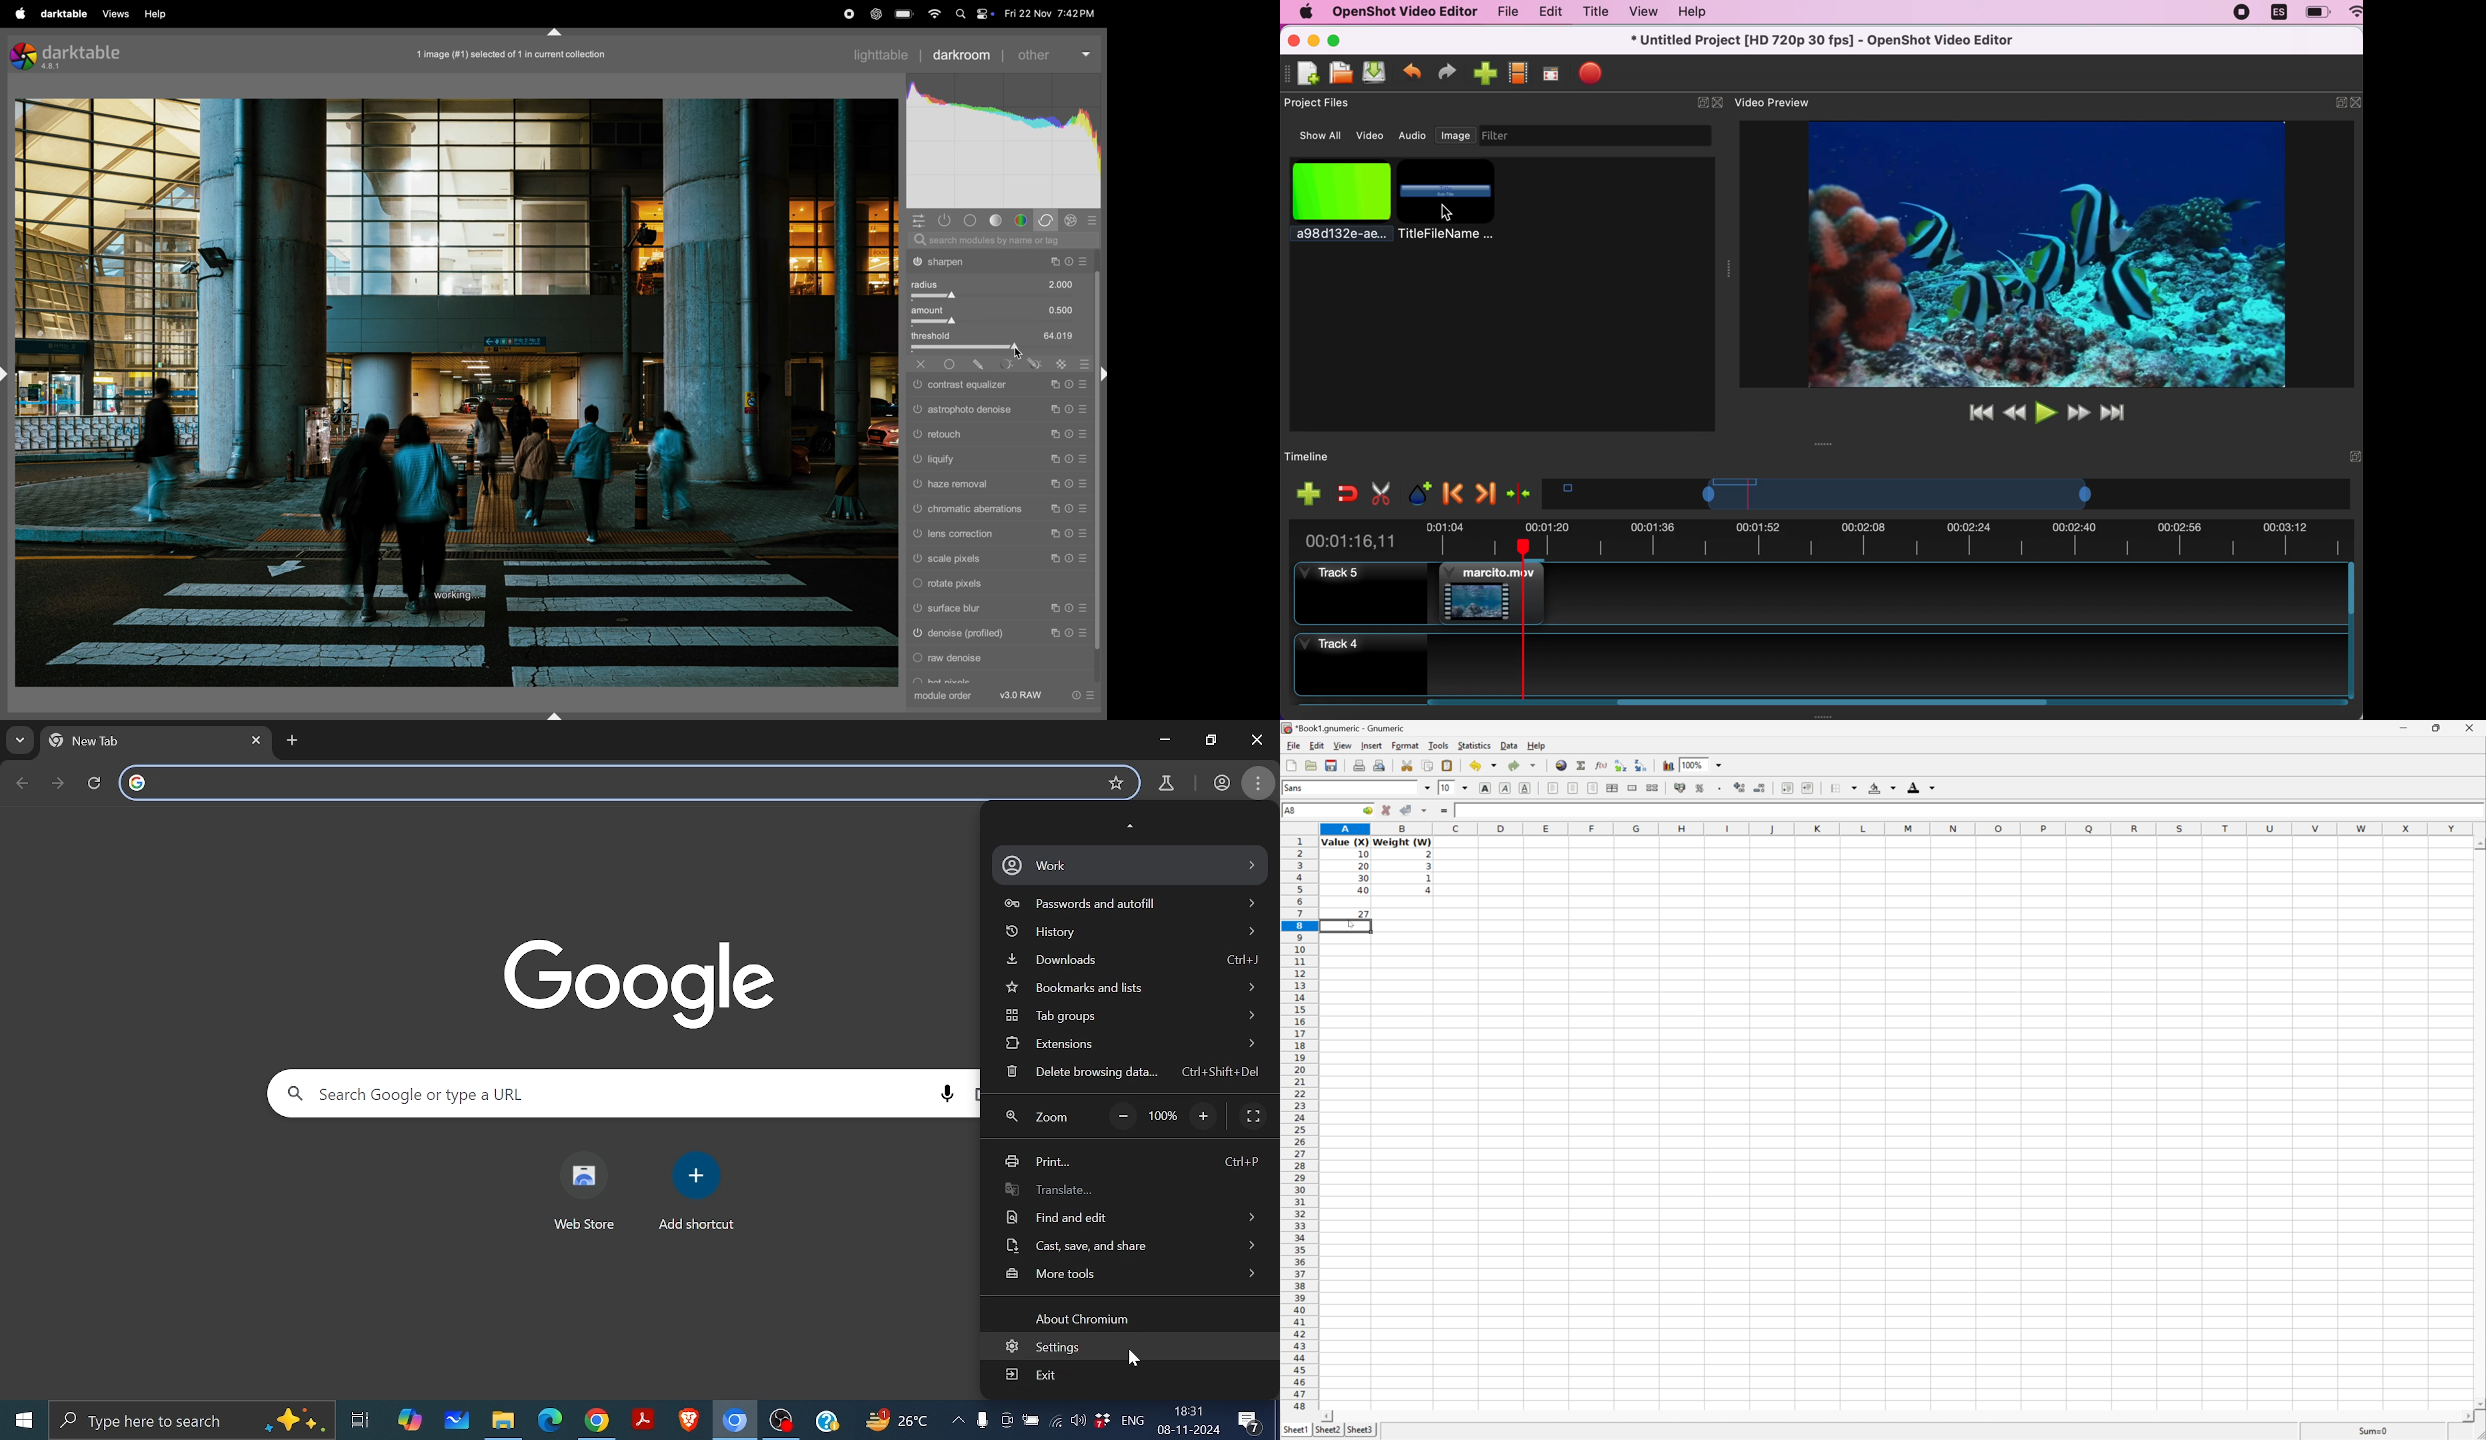  What do you see at coordinates (1125, 1073) in the screenshot?
I see `Delete browsing data` at bounding box center [1125, 1073].